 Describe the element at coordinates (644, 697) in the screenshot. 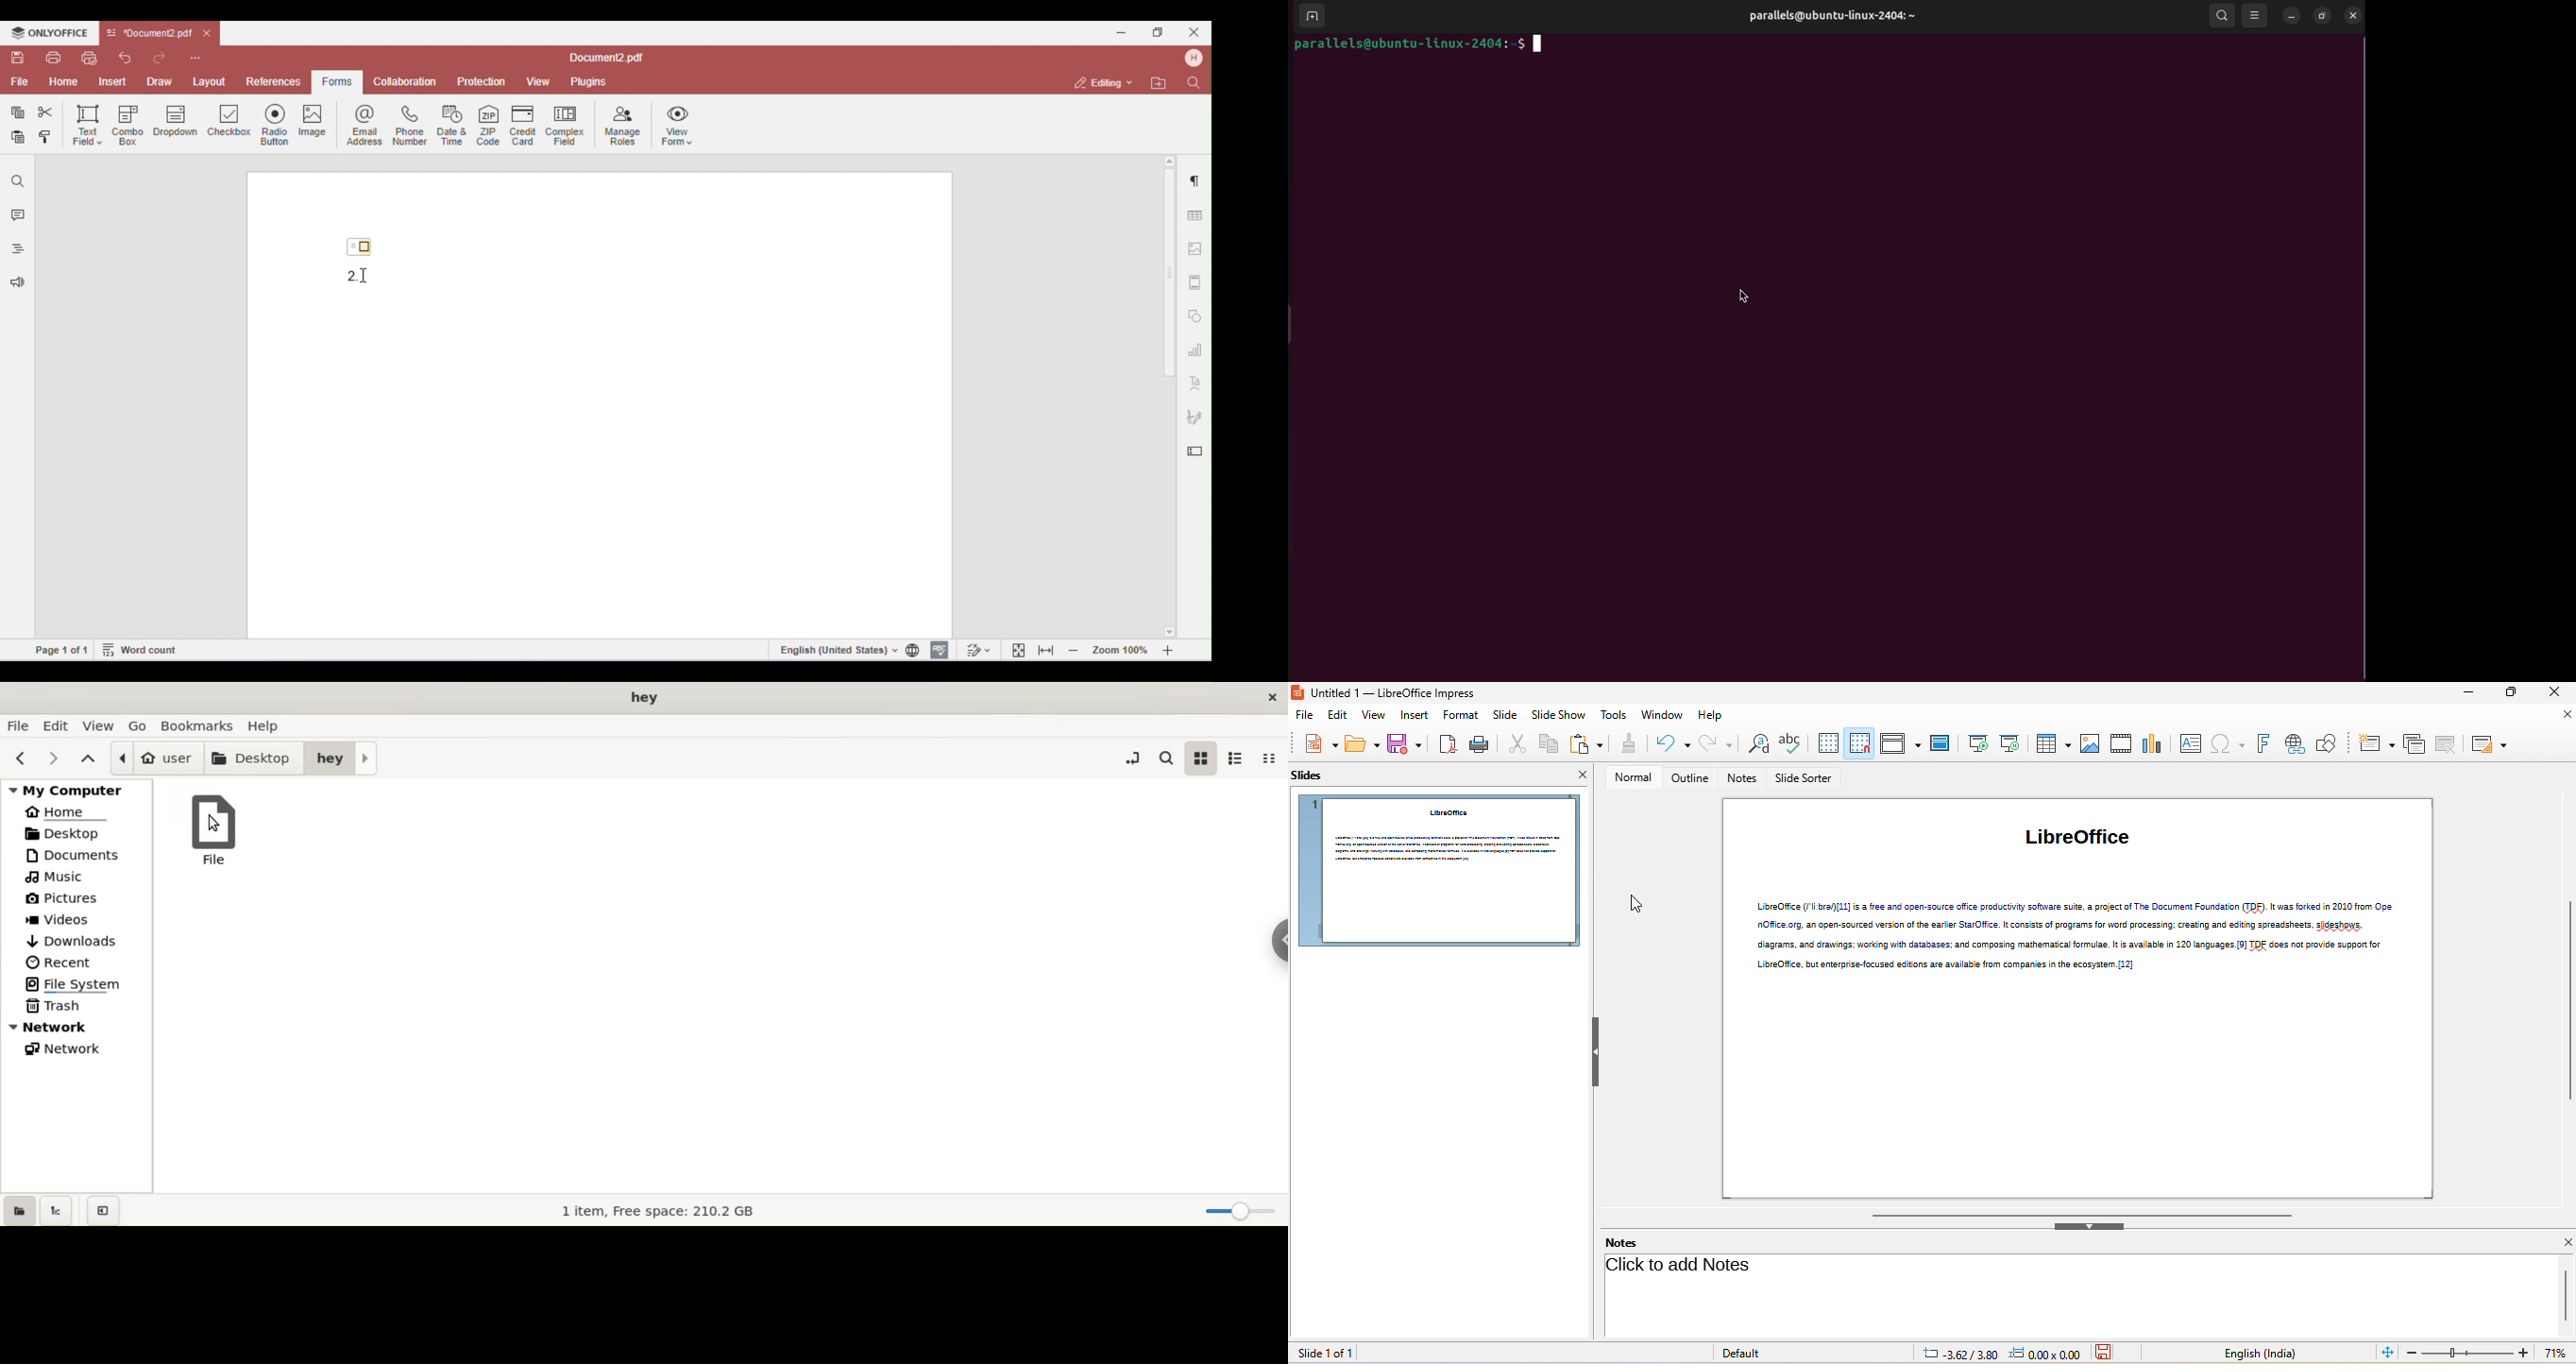

I see `title` at that location.